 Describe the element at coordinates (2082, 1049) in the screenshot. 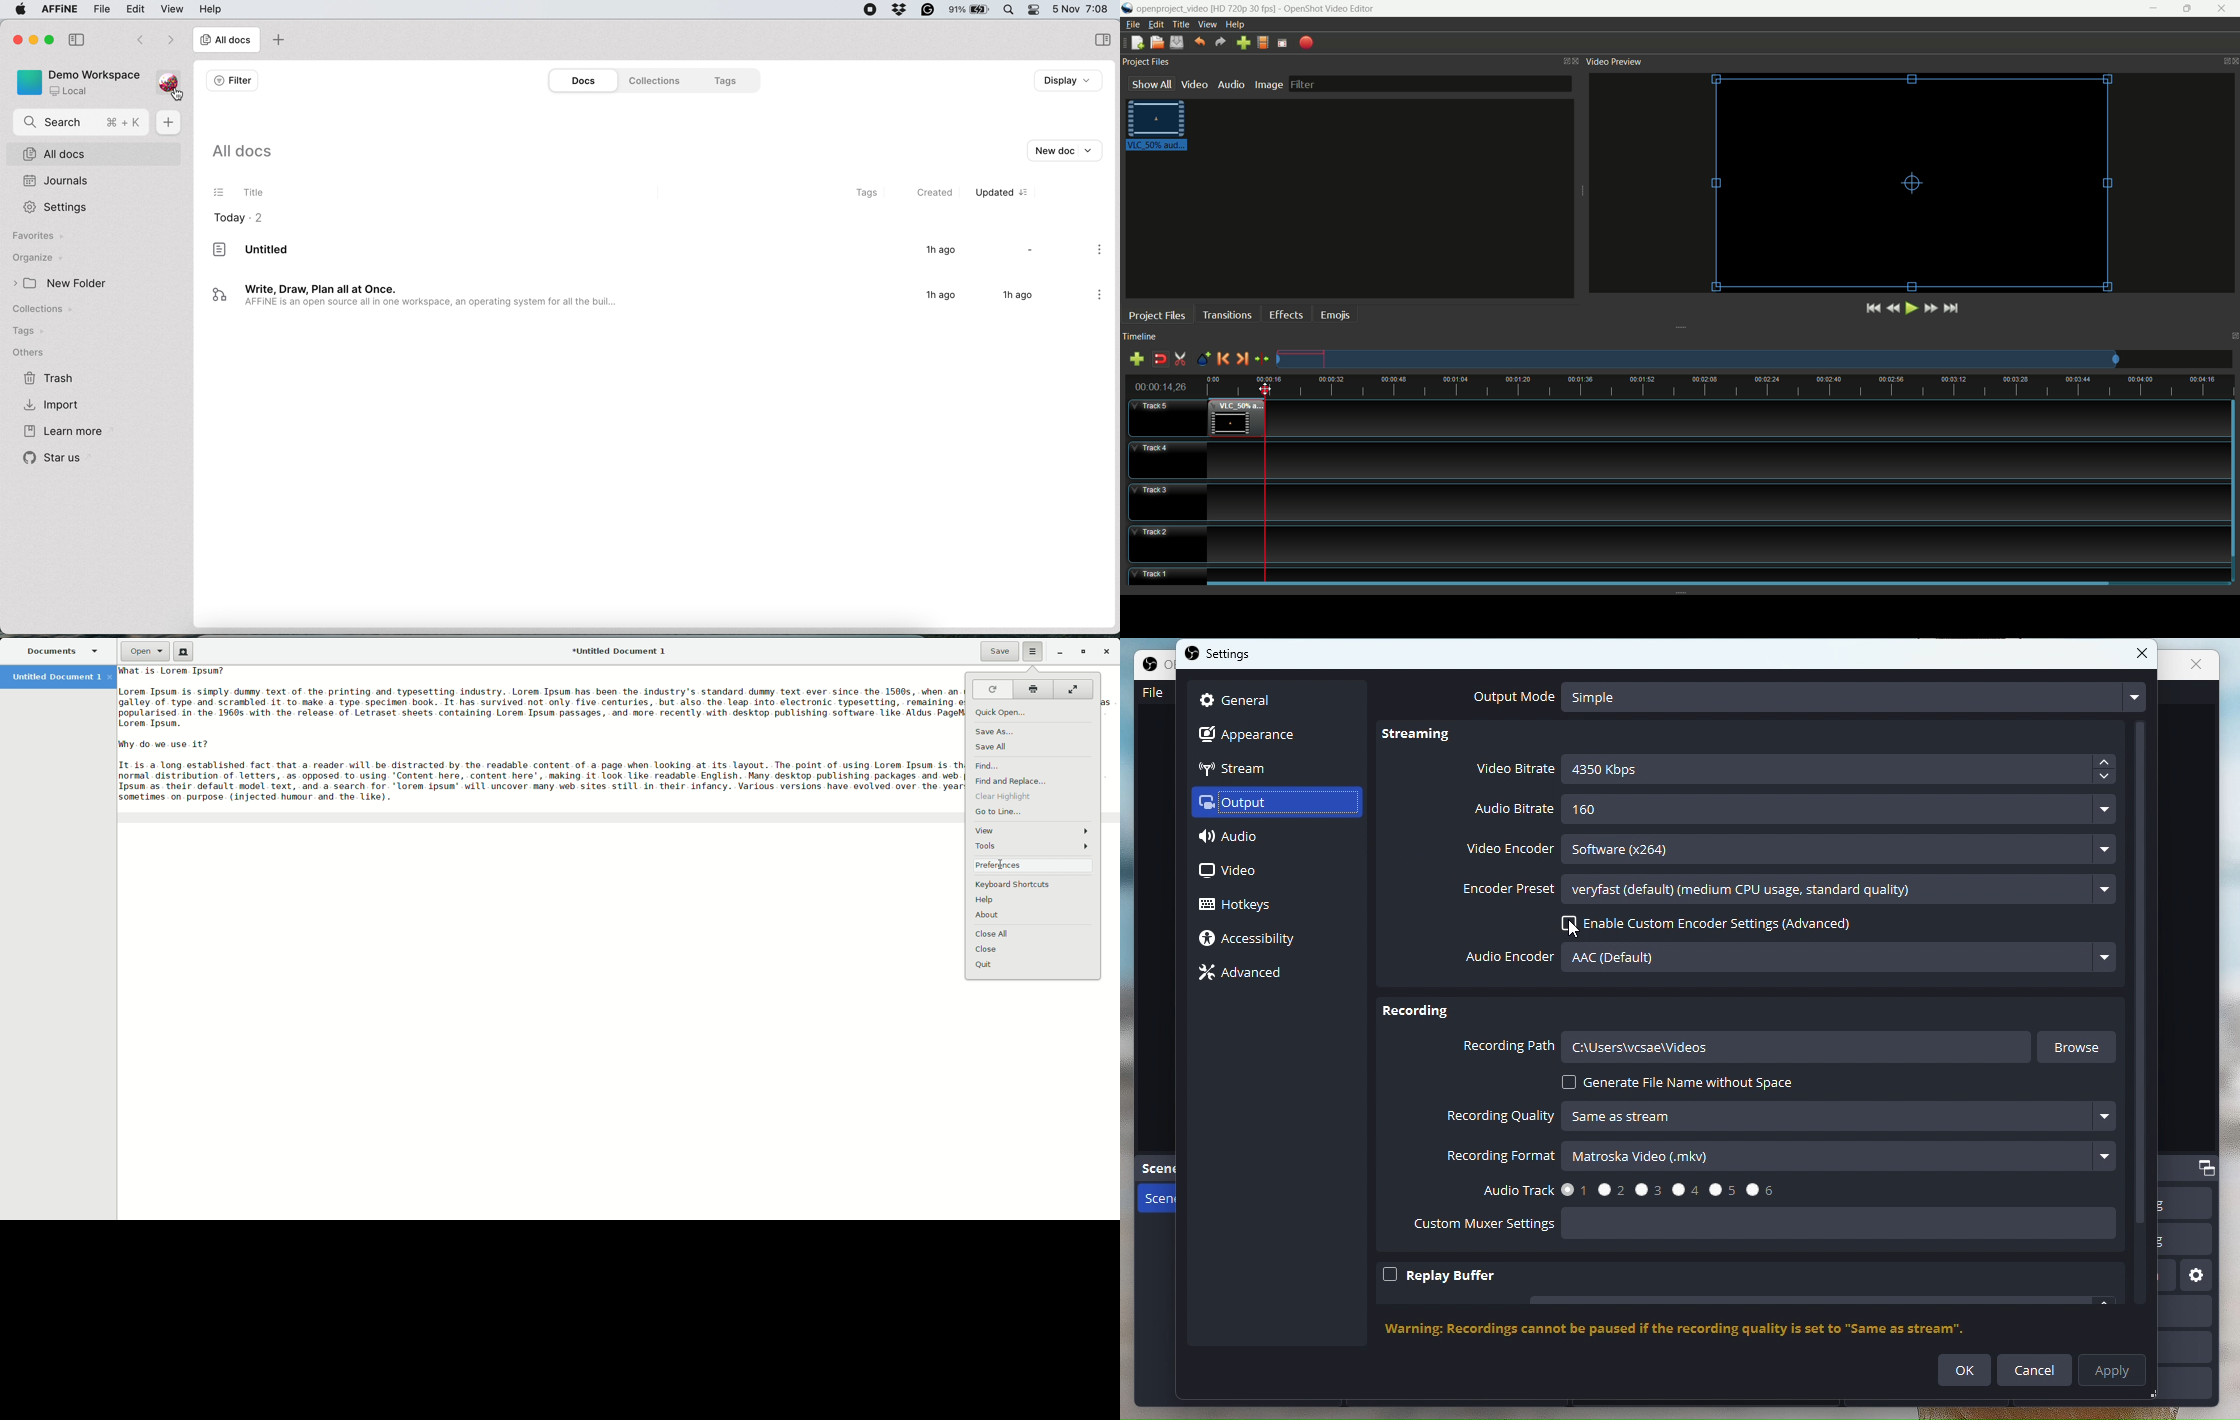

I see `Browse` at that location.